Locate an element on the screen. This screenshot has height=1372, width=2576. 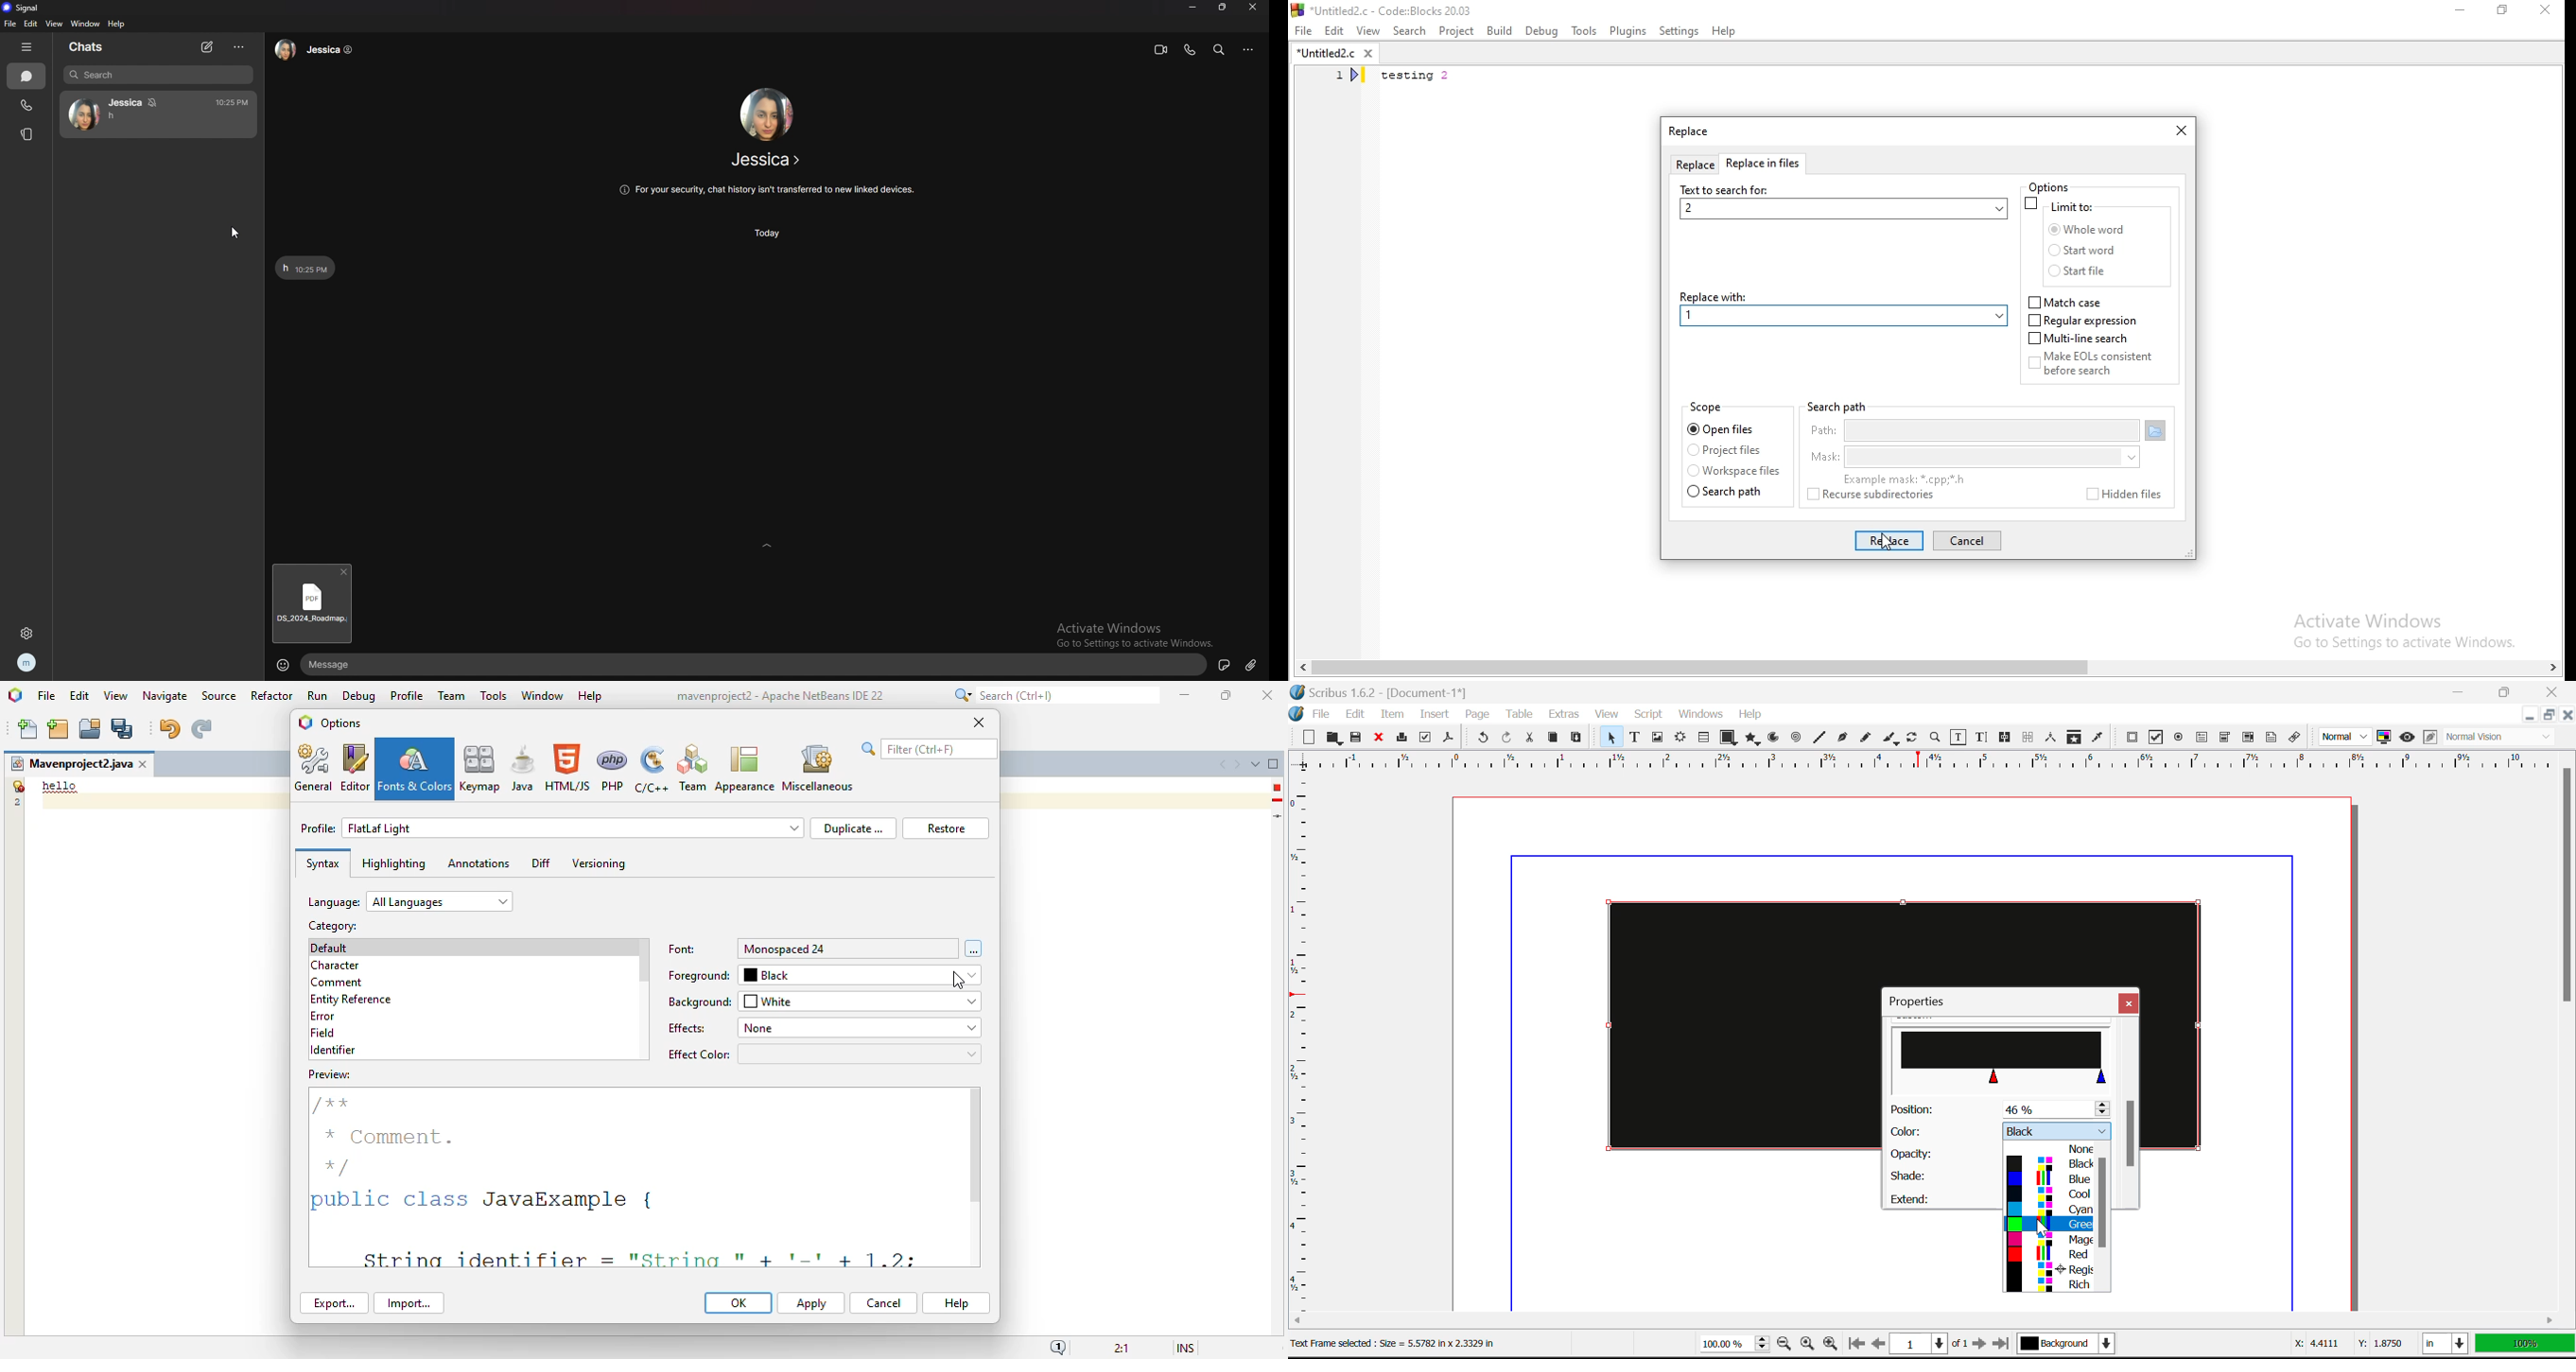
Team is located at coordinates (692, 769).